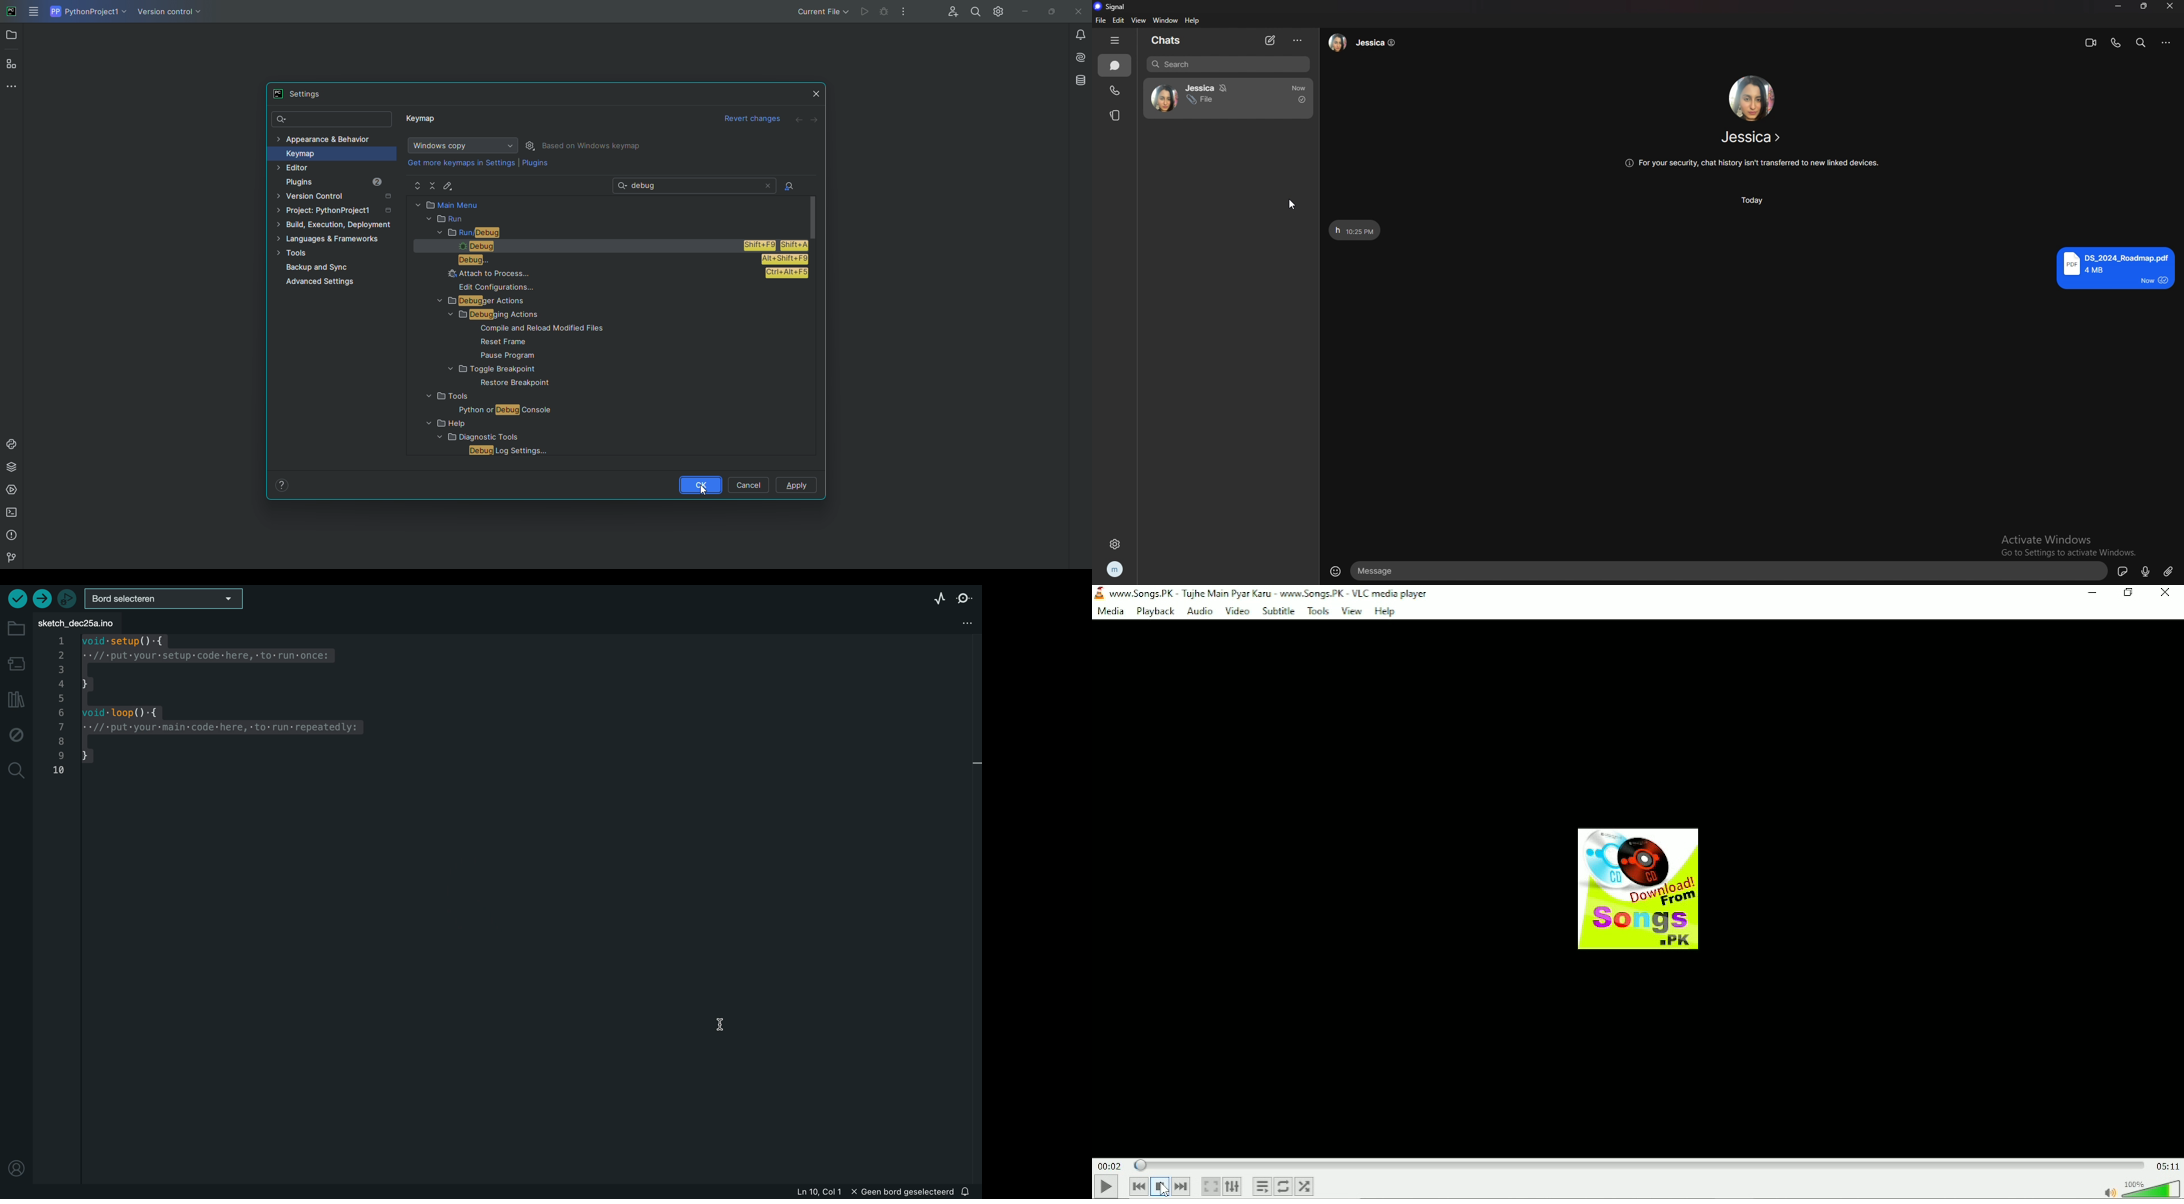  What do you see at coordinates (324, 138) in the screenshot?
I see `Appearance` at bounding box center [324, 138].